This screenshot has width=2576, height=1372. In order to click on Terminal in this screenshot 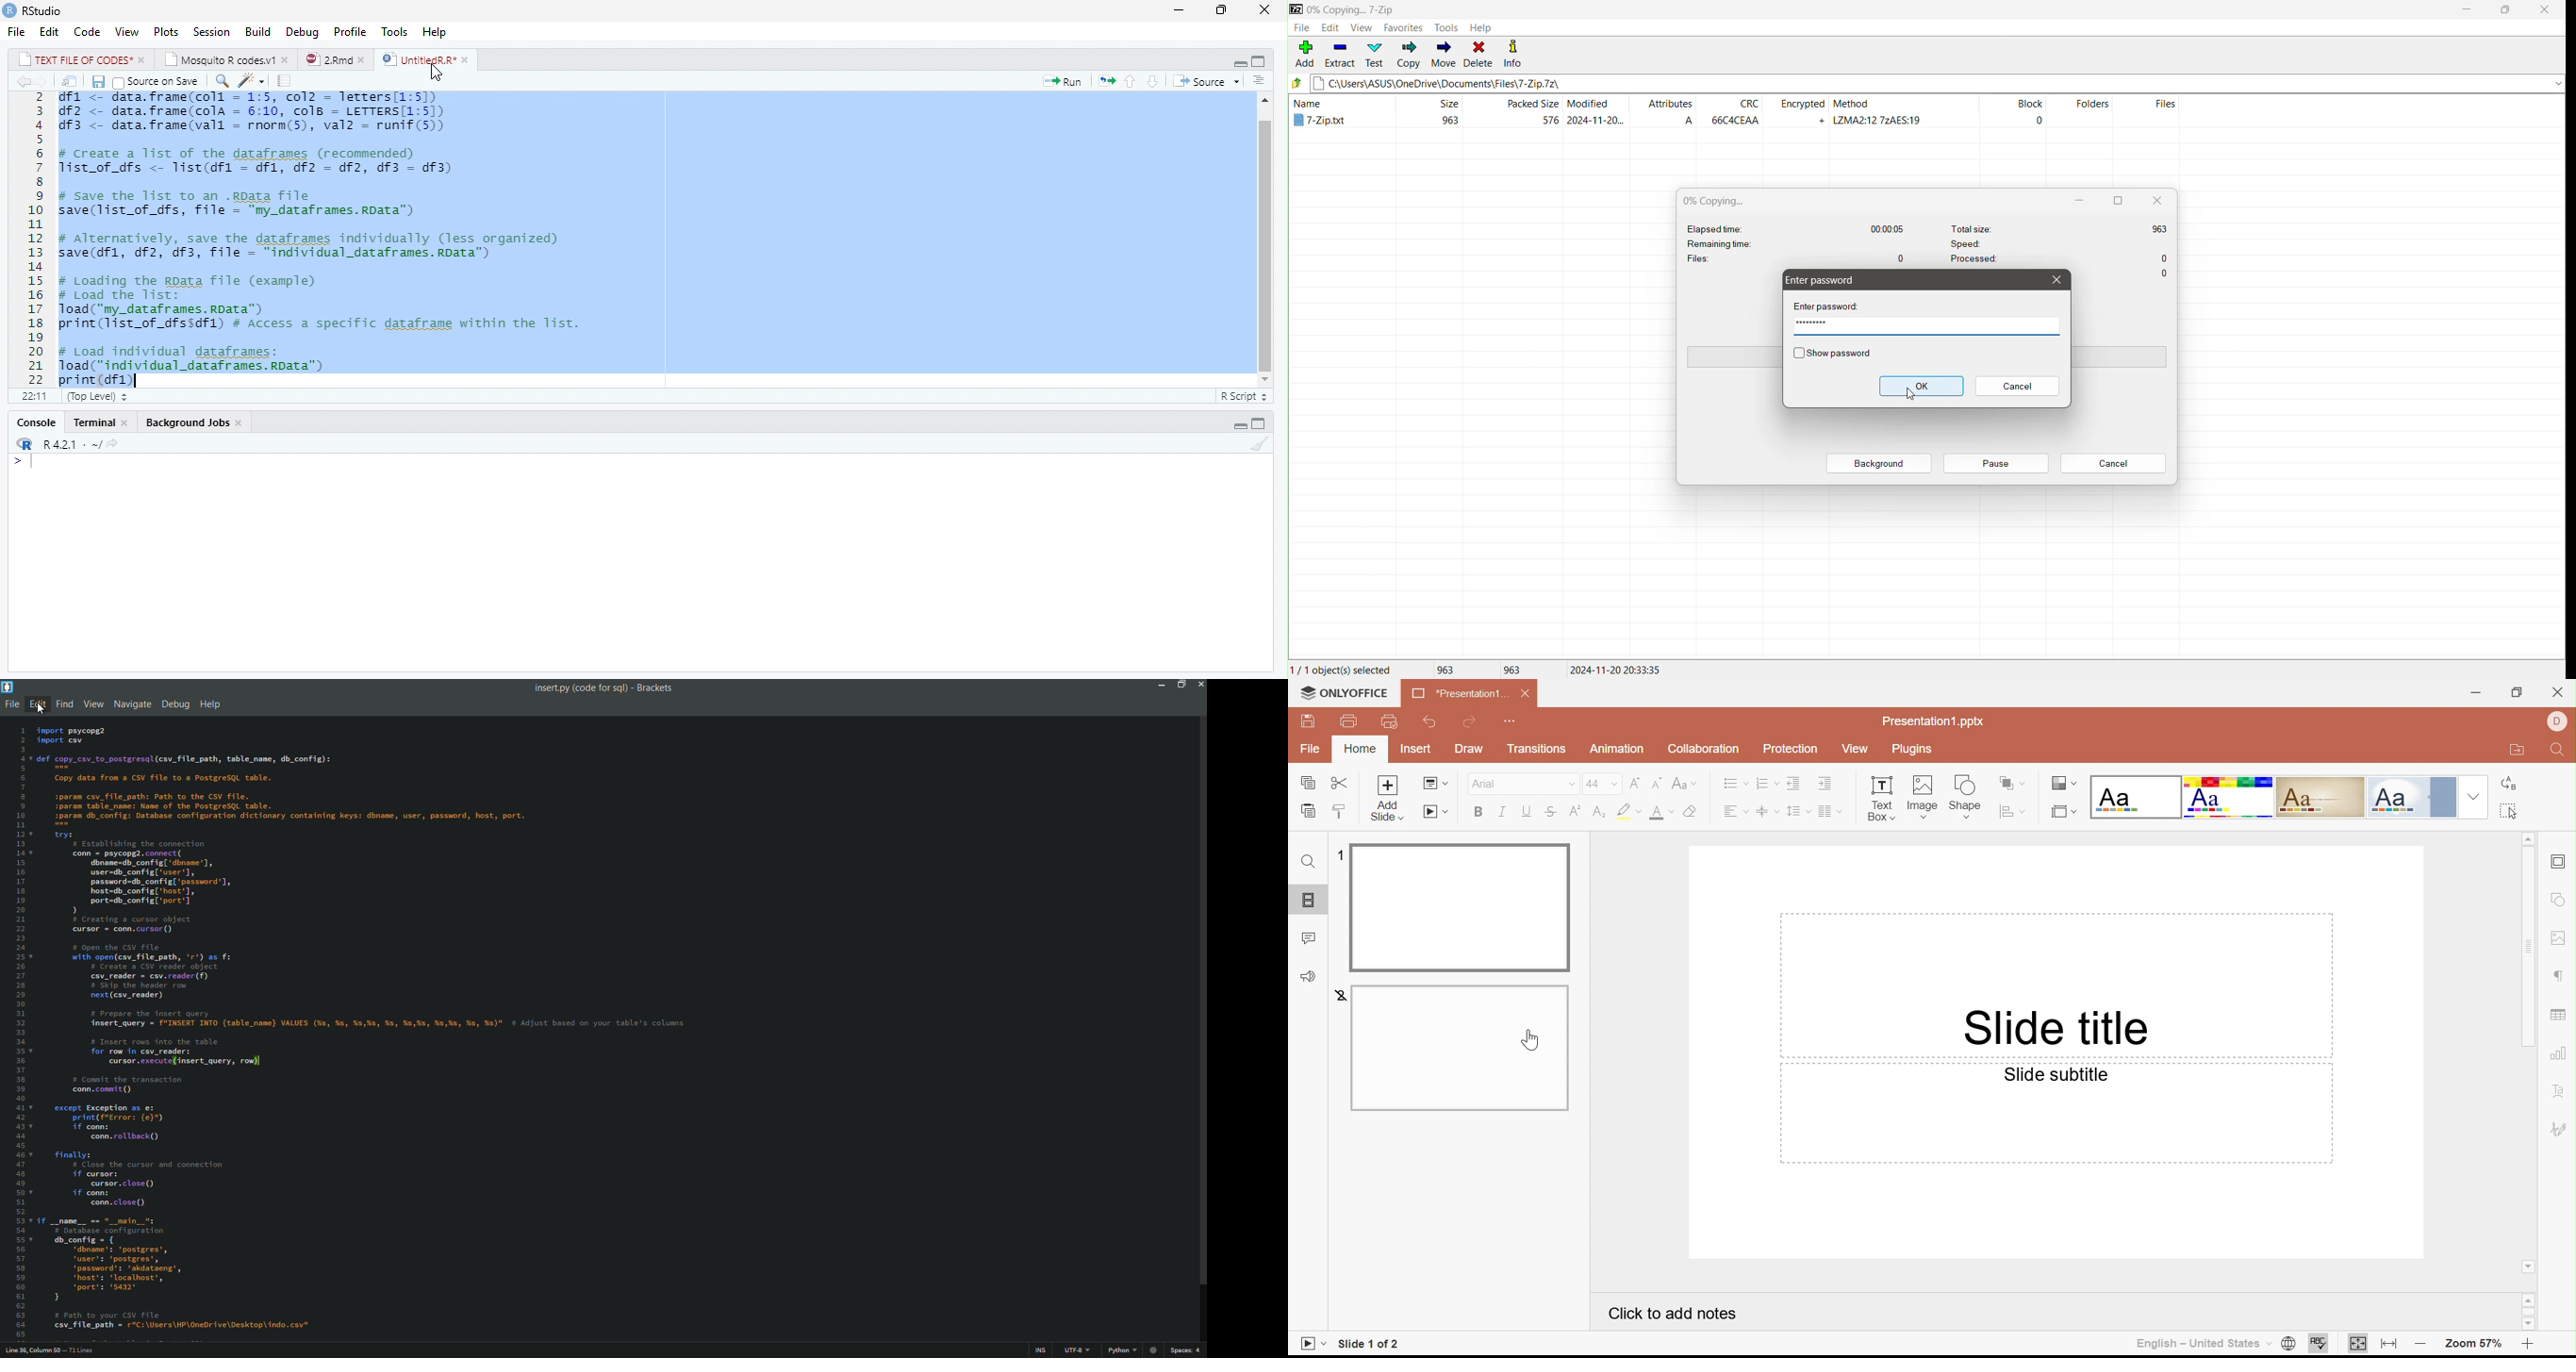, I will do `click(102, 422)`.